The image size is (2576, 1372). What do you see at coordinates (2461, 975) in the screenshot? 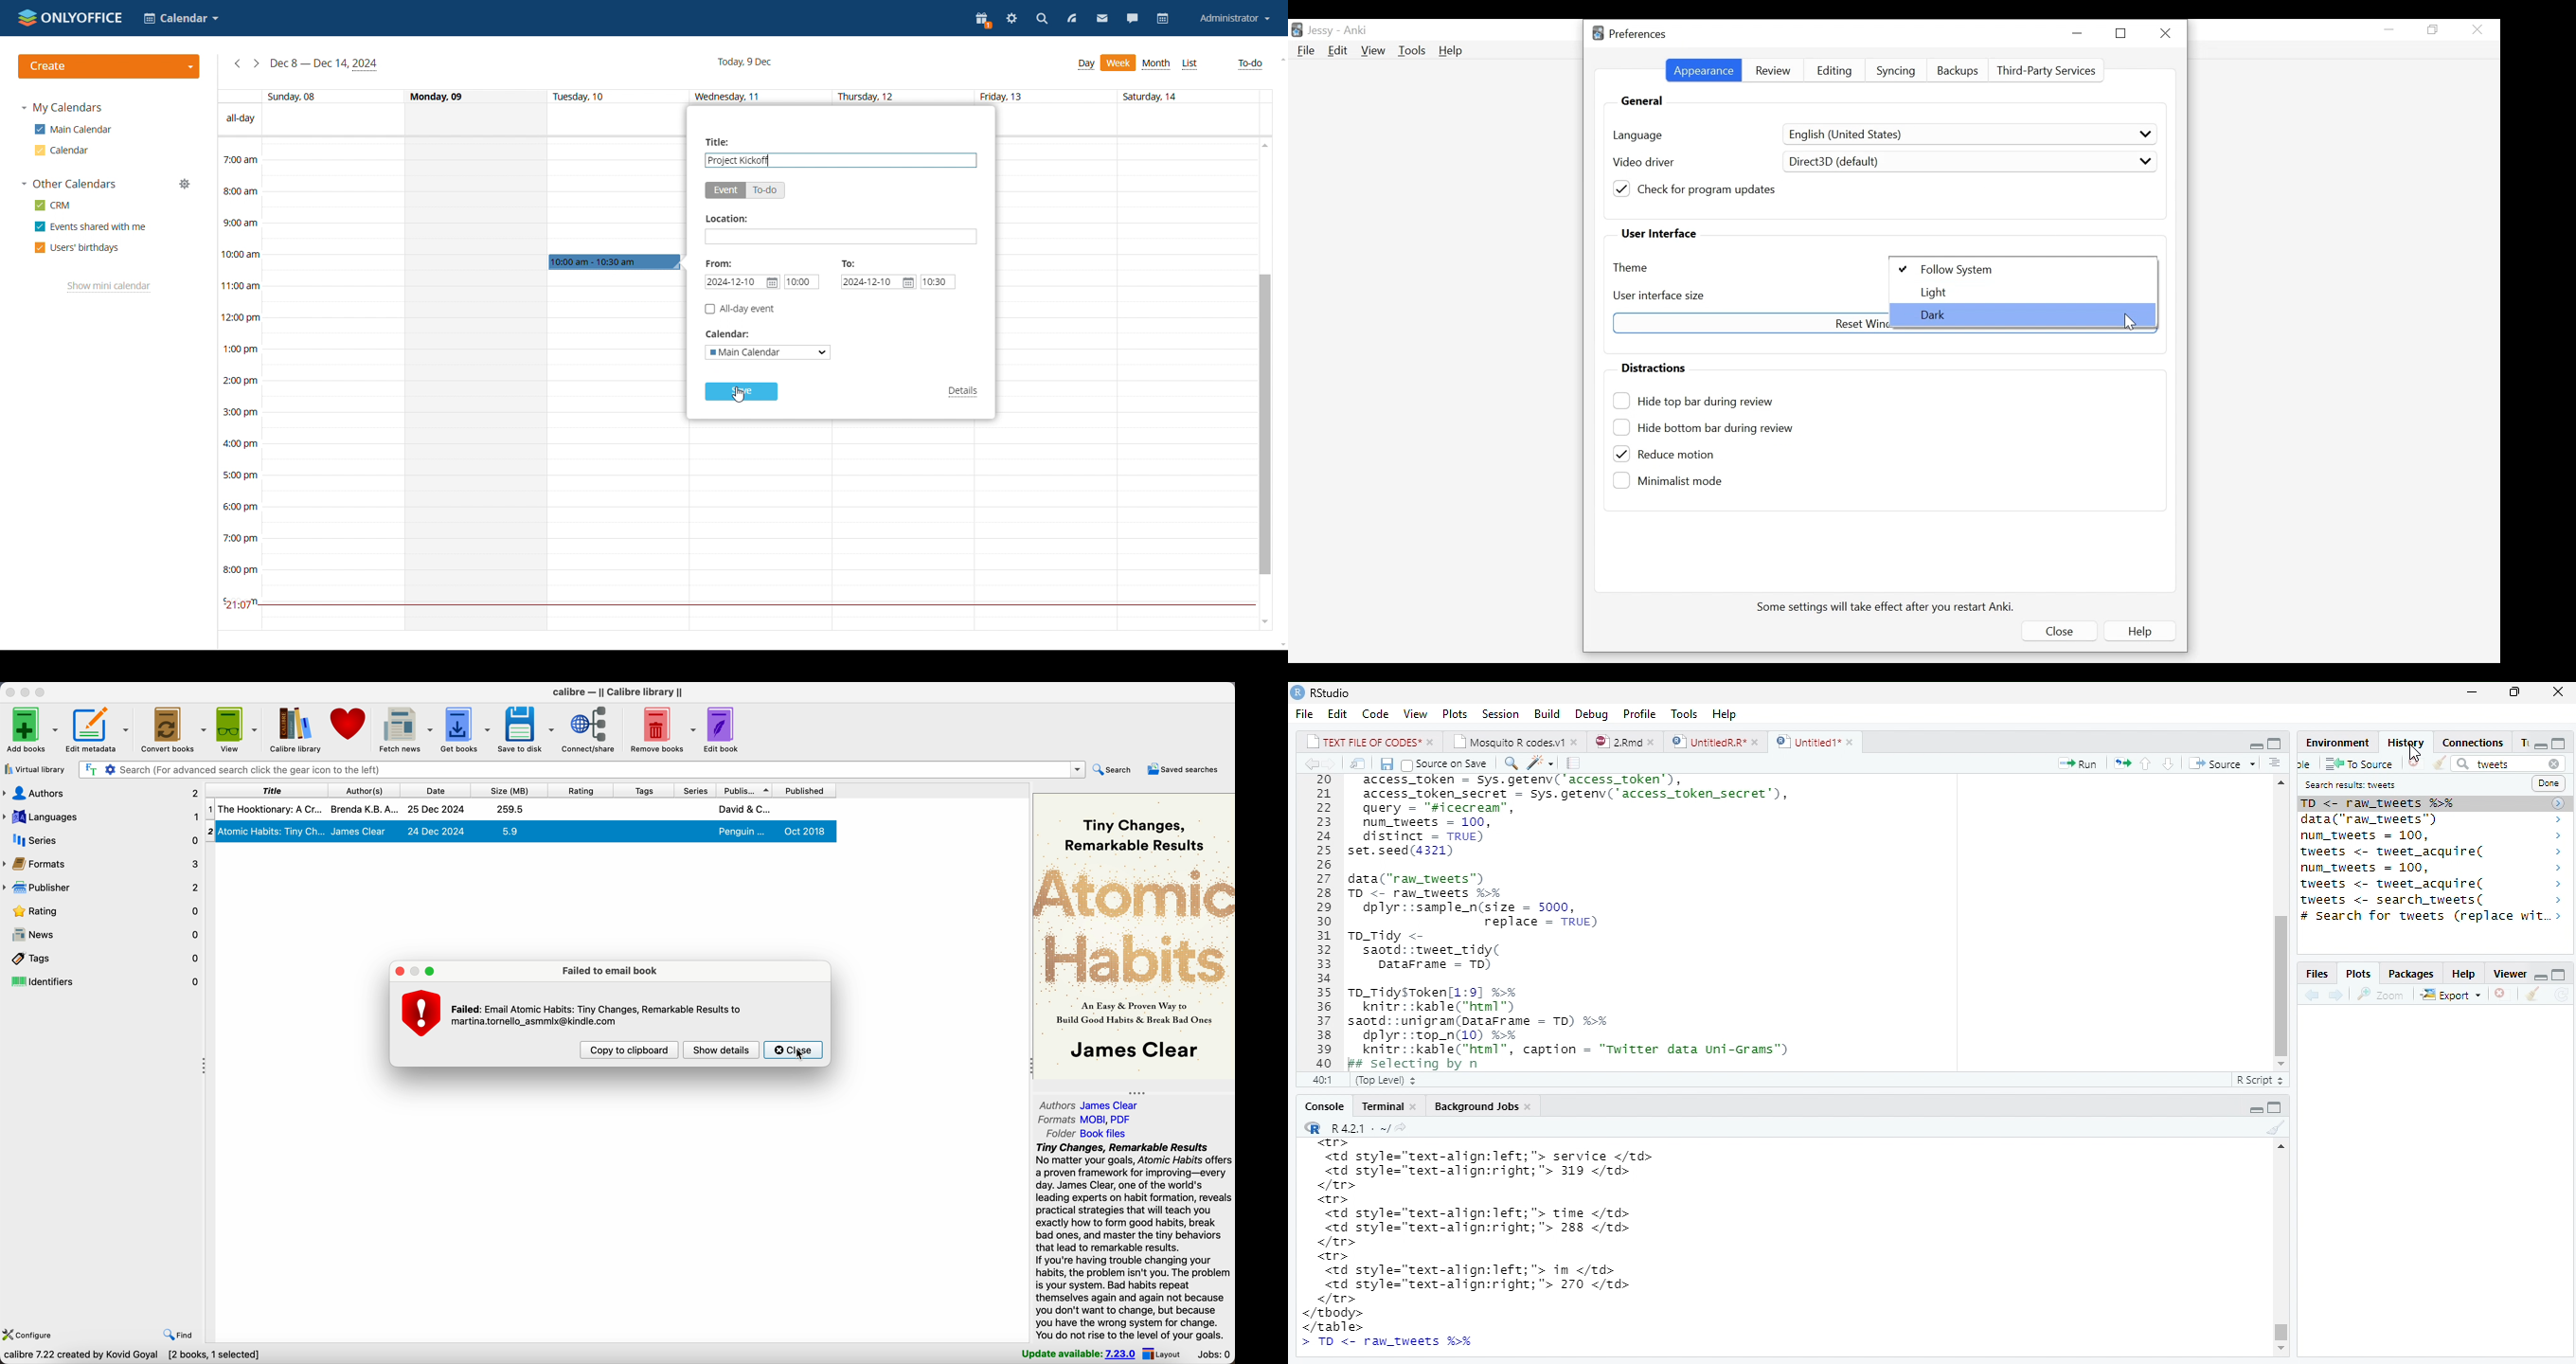
I see `Help` at bounding box center [2461, 975].